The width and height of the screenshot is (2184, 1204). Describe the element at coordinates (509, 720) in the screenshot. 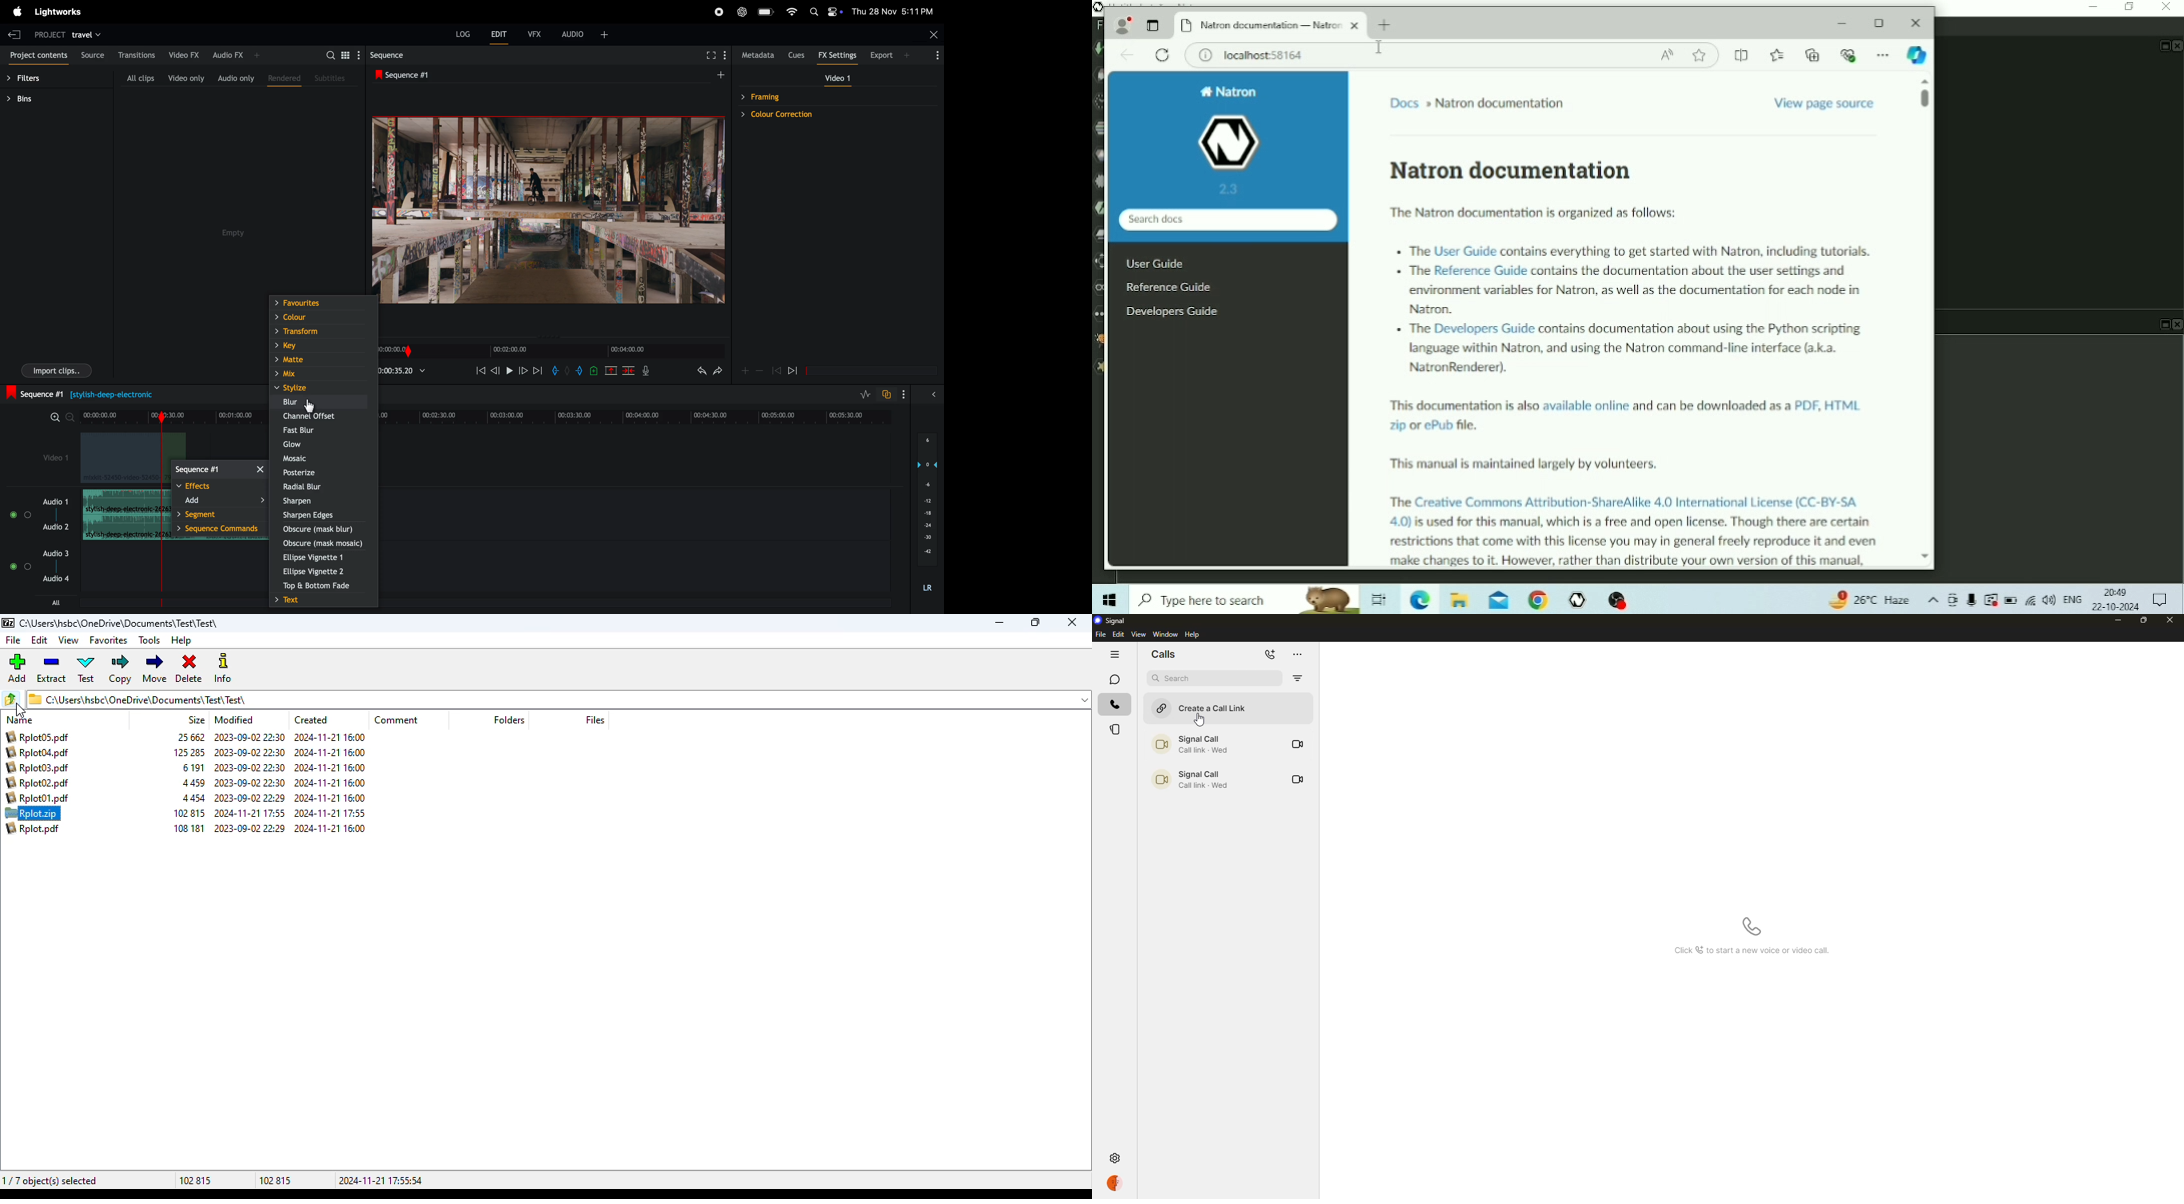

I see `folders` at that location.